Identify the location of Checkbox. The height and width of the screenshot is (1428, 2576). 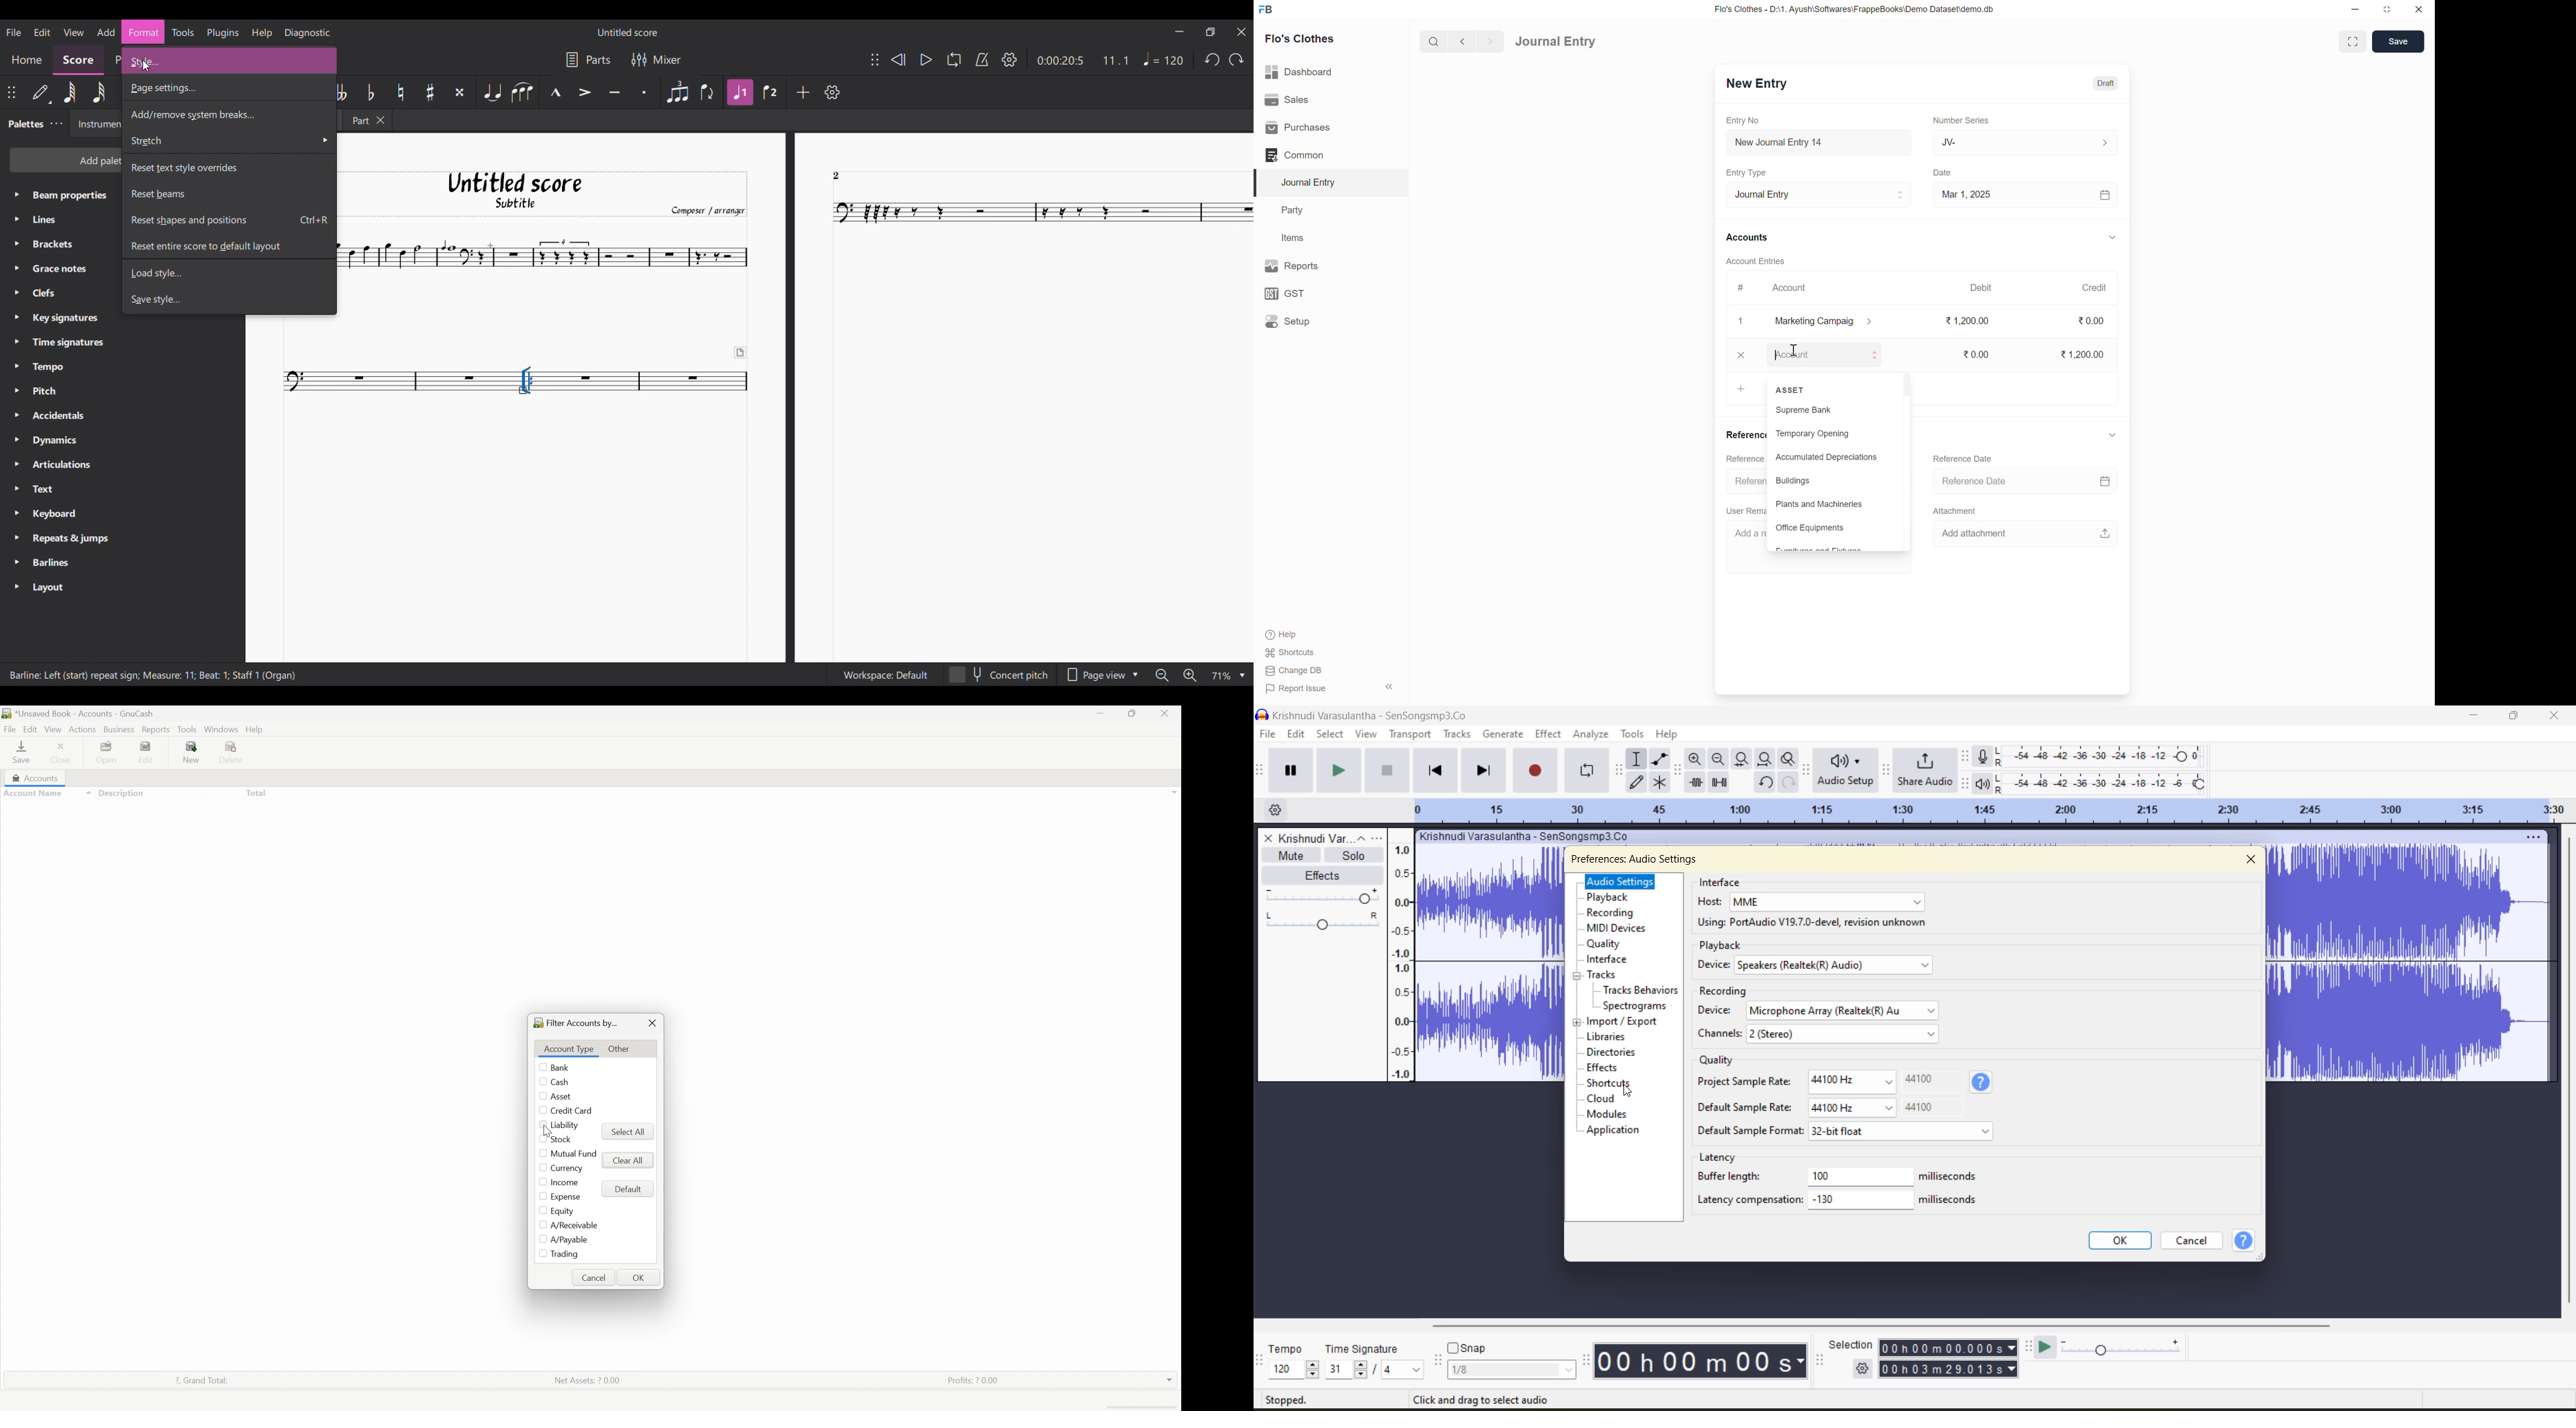
(542, 1097).